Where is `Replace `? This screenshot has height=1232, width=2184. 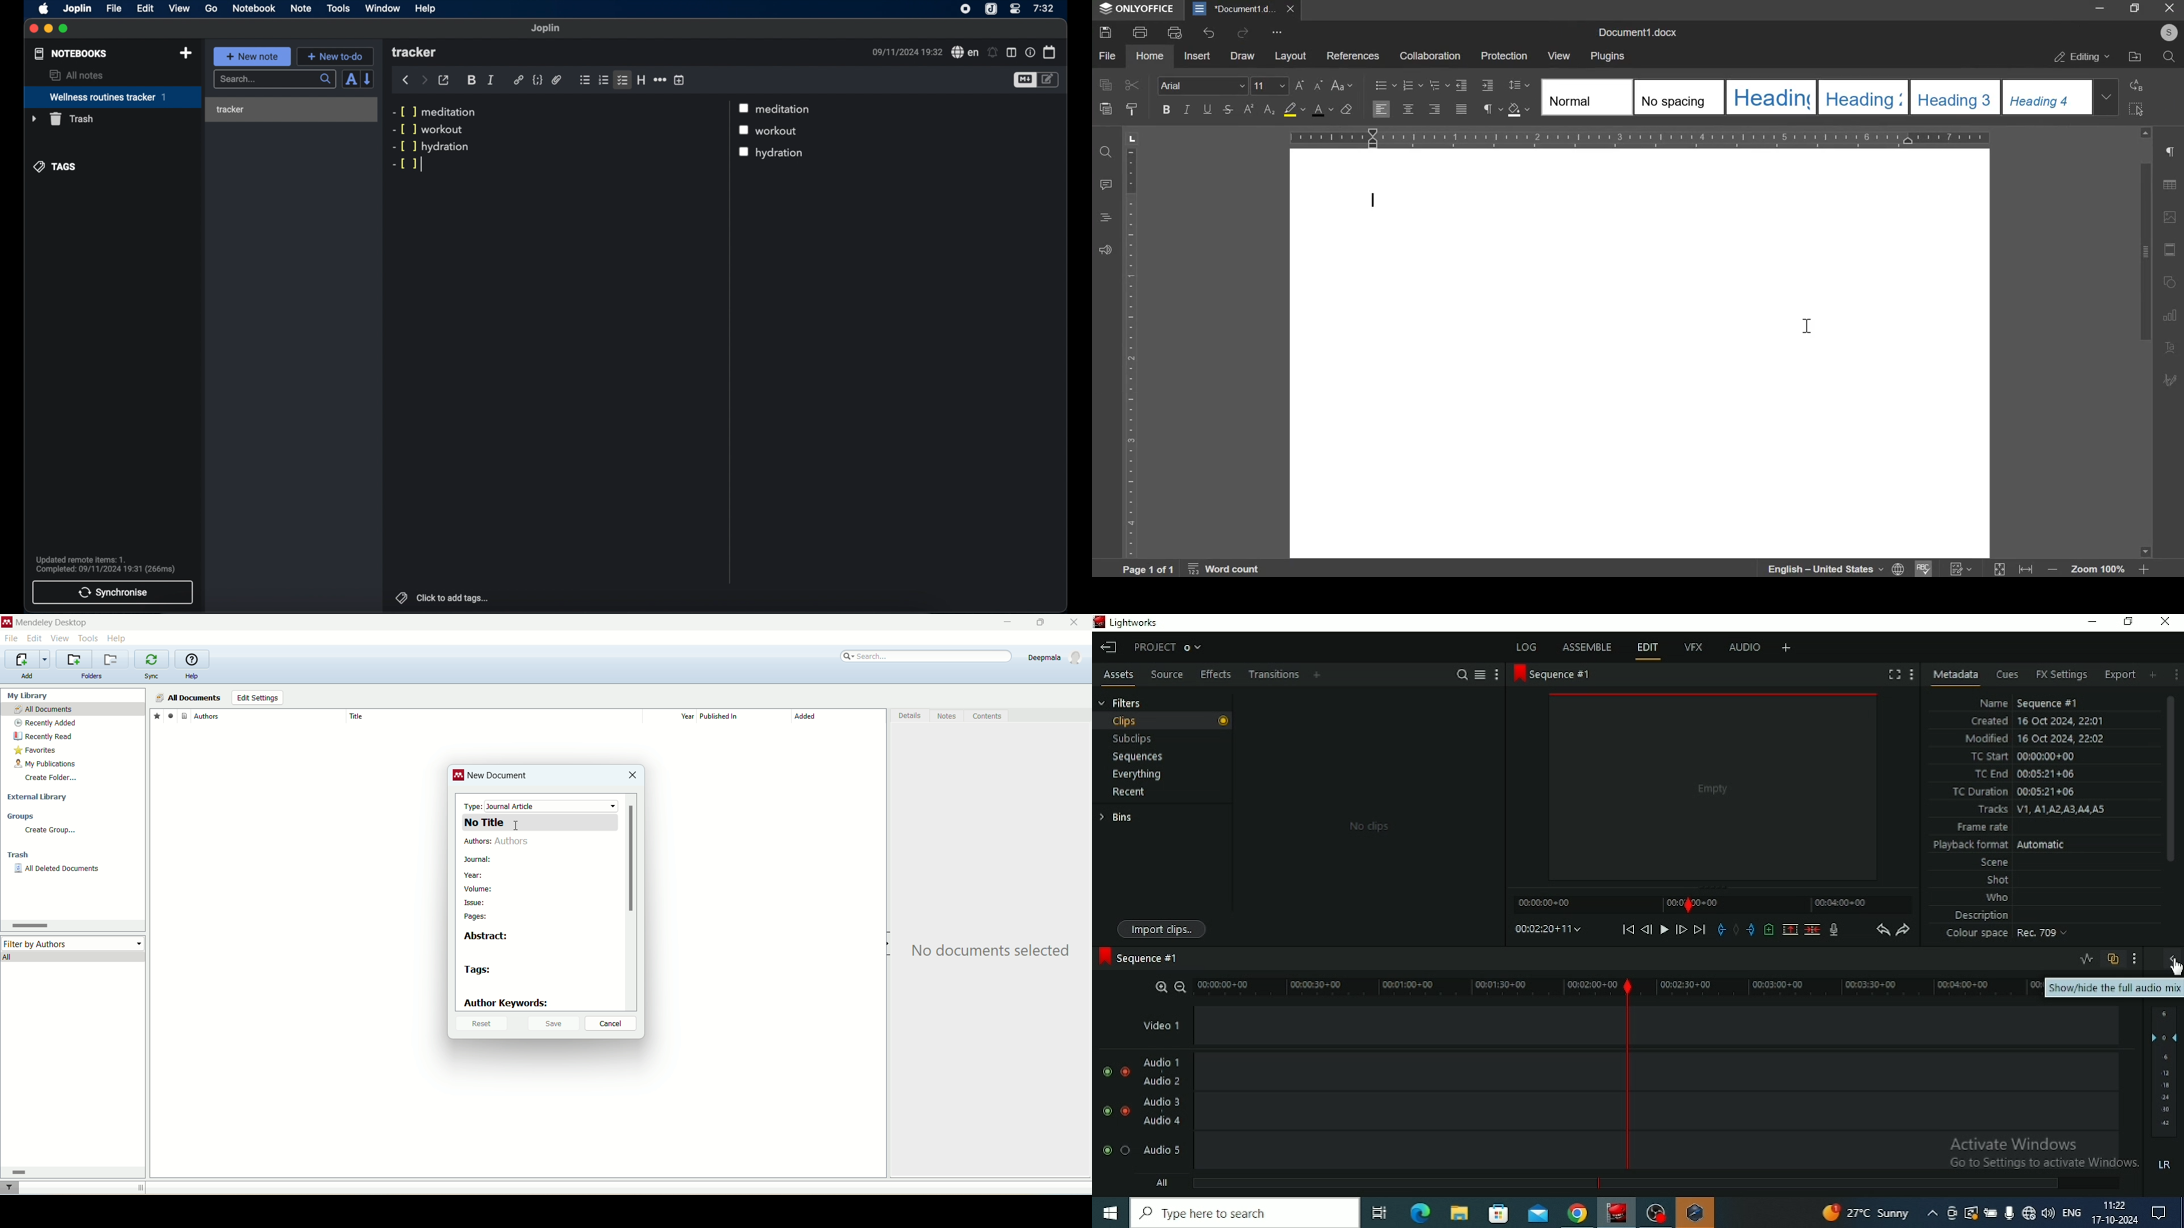
Replace  is located at coordinates (2139, 86).